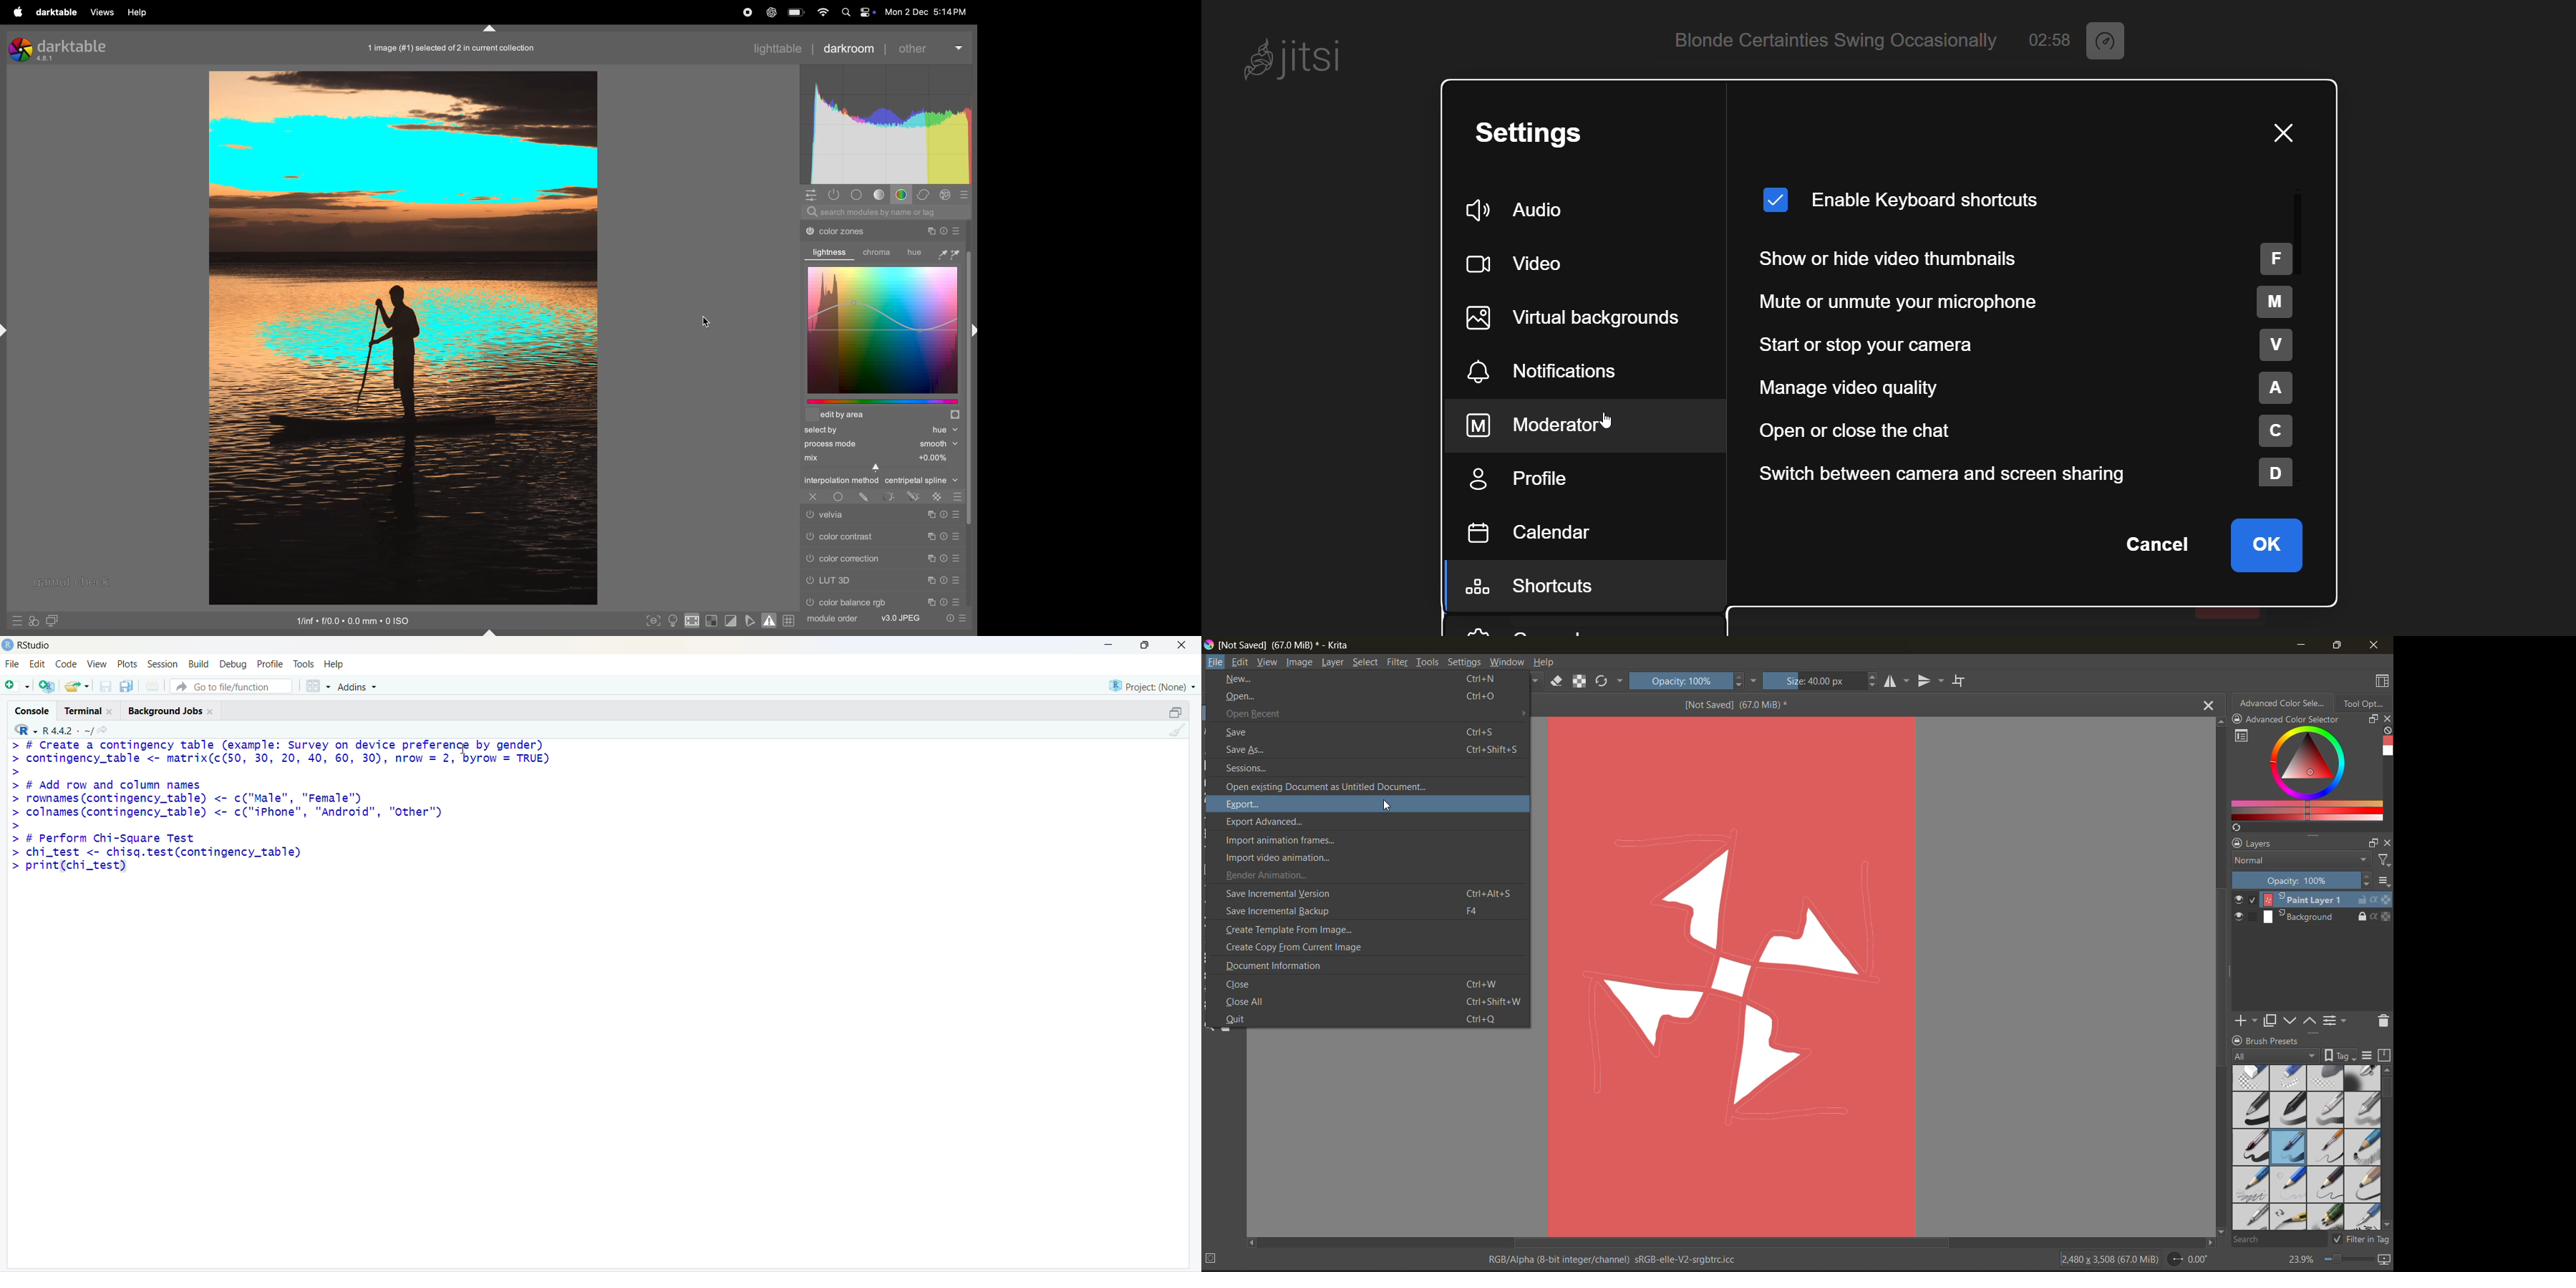 The height and width of the screenshot is (1288, 2576). I want to click on settings, so click(1466, 662).